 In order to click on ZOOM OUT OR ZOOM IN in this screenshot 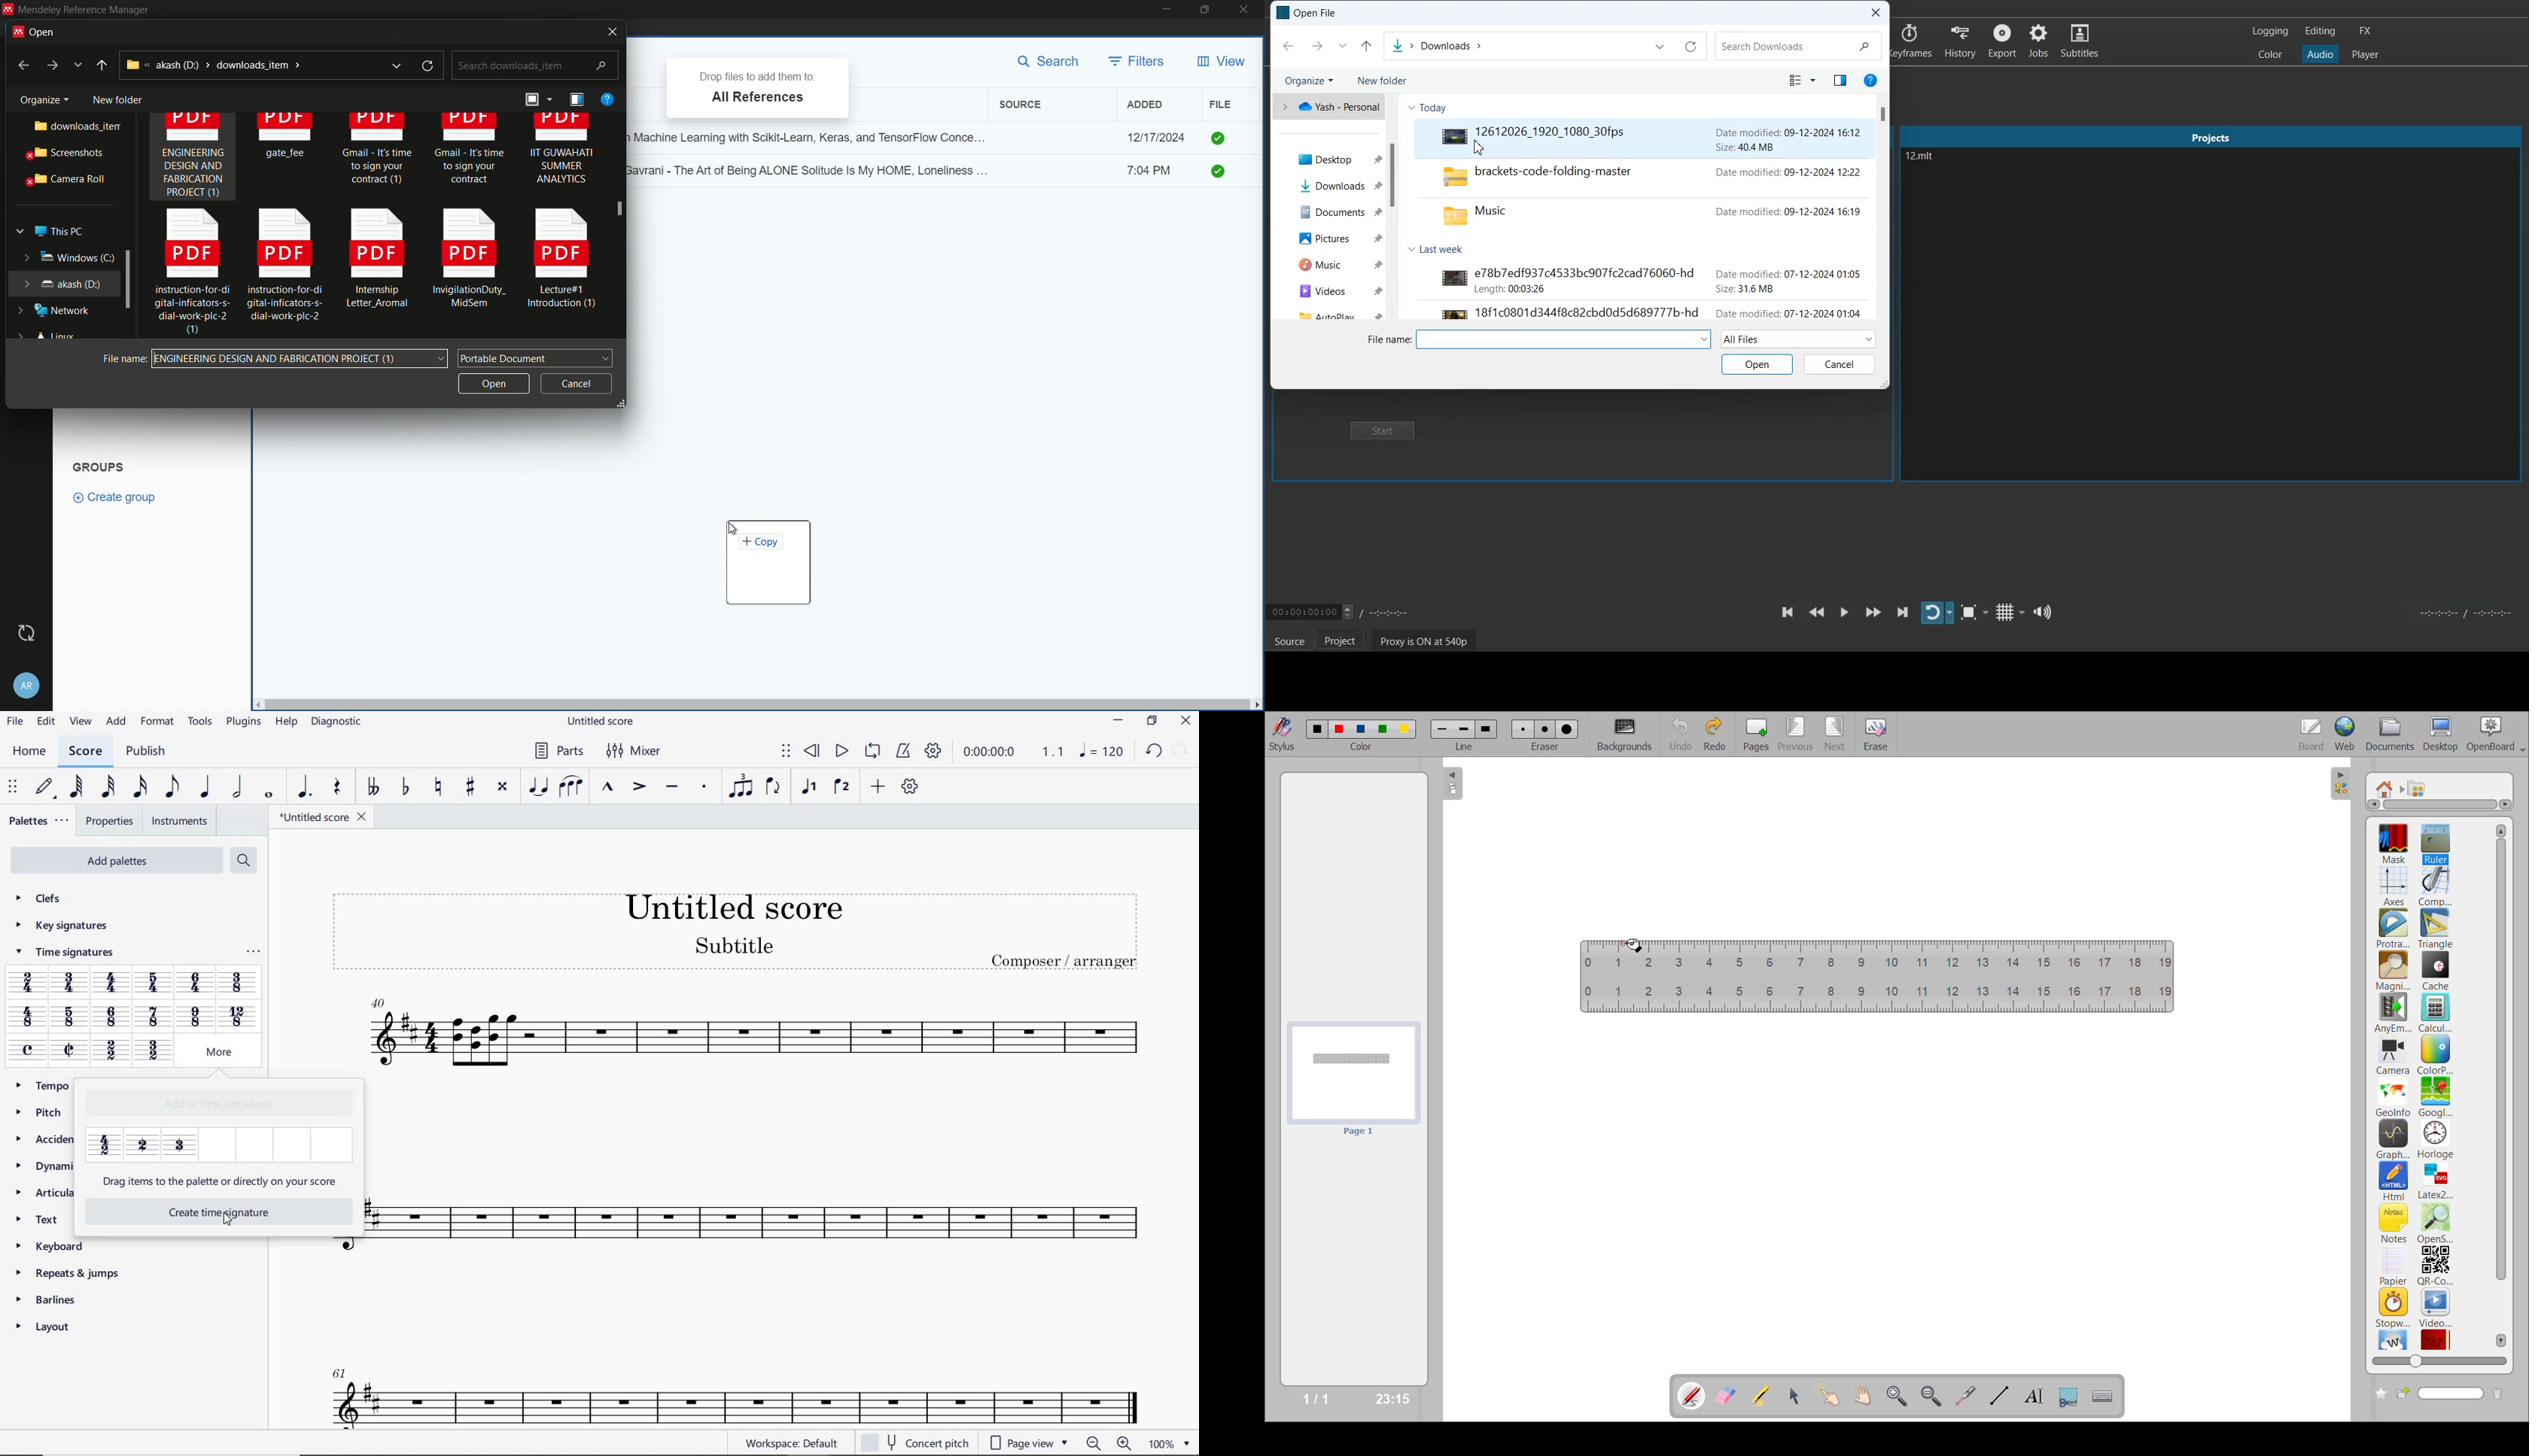, I will do `click(1107, 1442)`.